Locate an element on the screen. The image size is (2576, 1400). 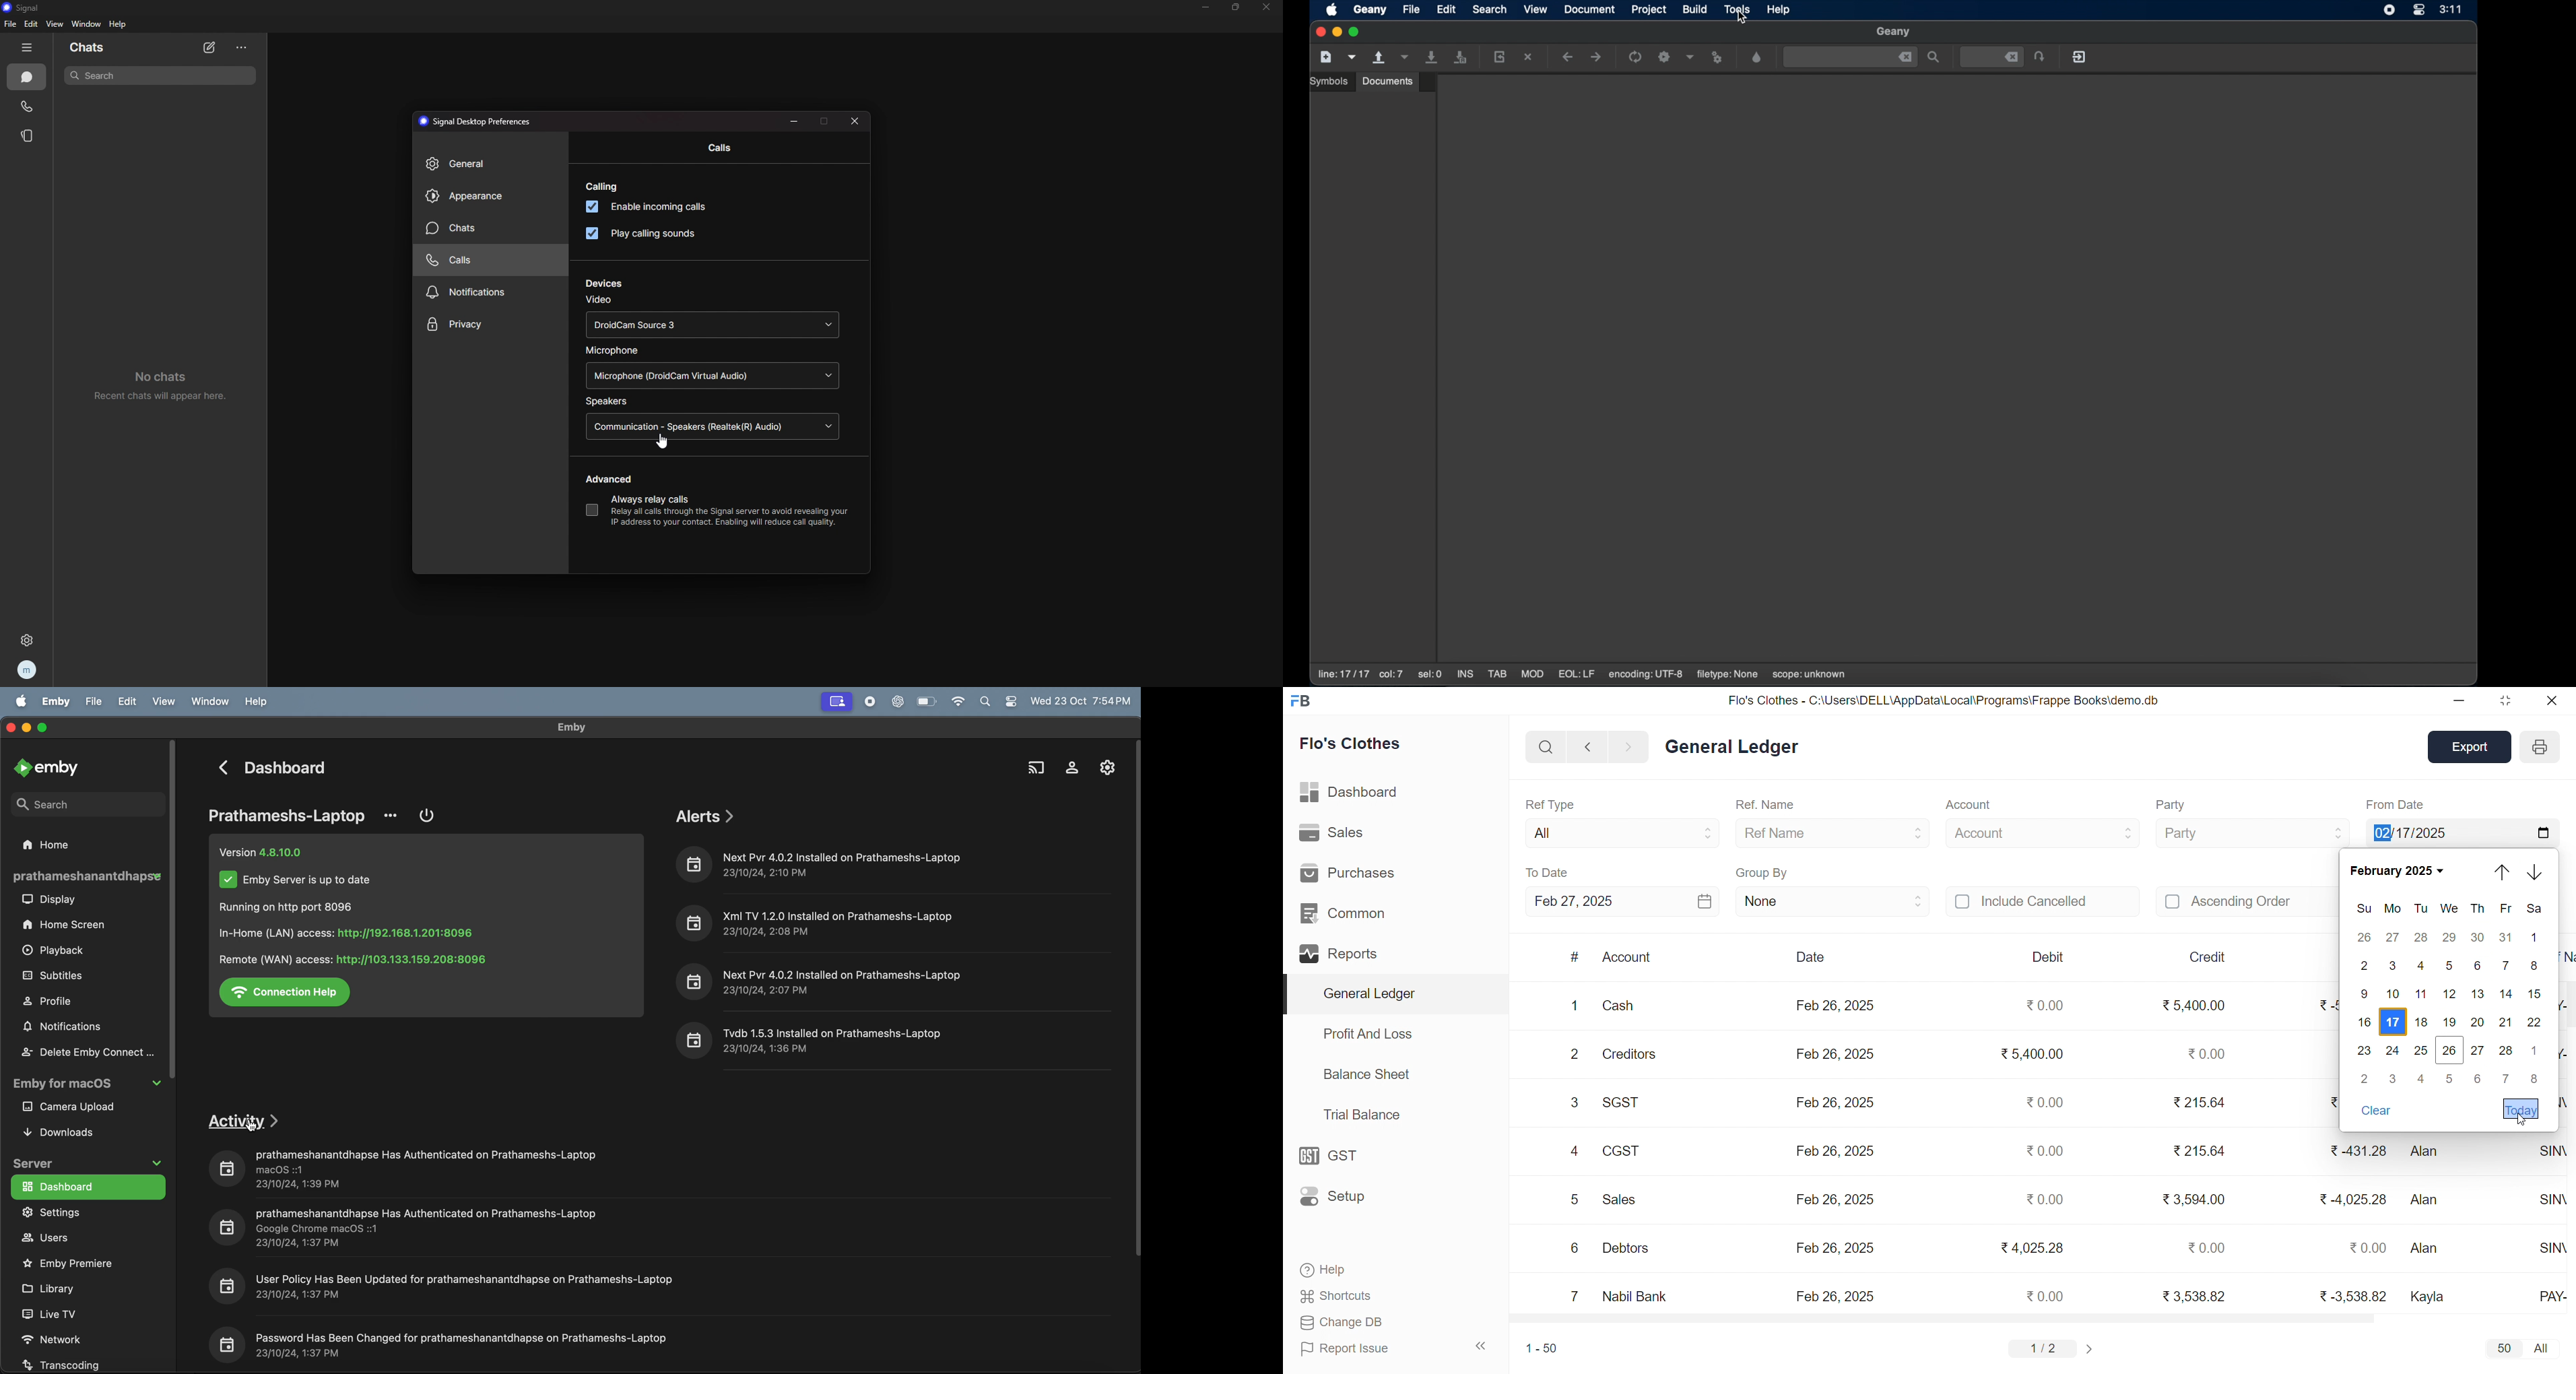
₹ 3,594.00 is located at coordinates (2195, 1198).